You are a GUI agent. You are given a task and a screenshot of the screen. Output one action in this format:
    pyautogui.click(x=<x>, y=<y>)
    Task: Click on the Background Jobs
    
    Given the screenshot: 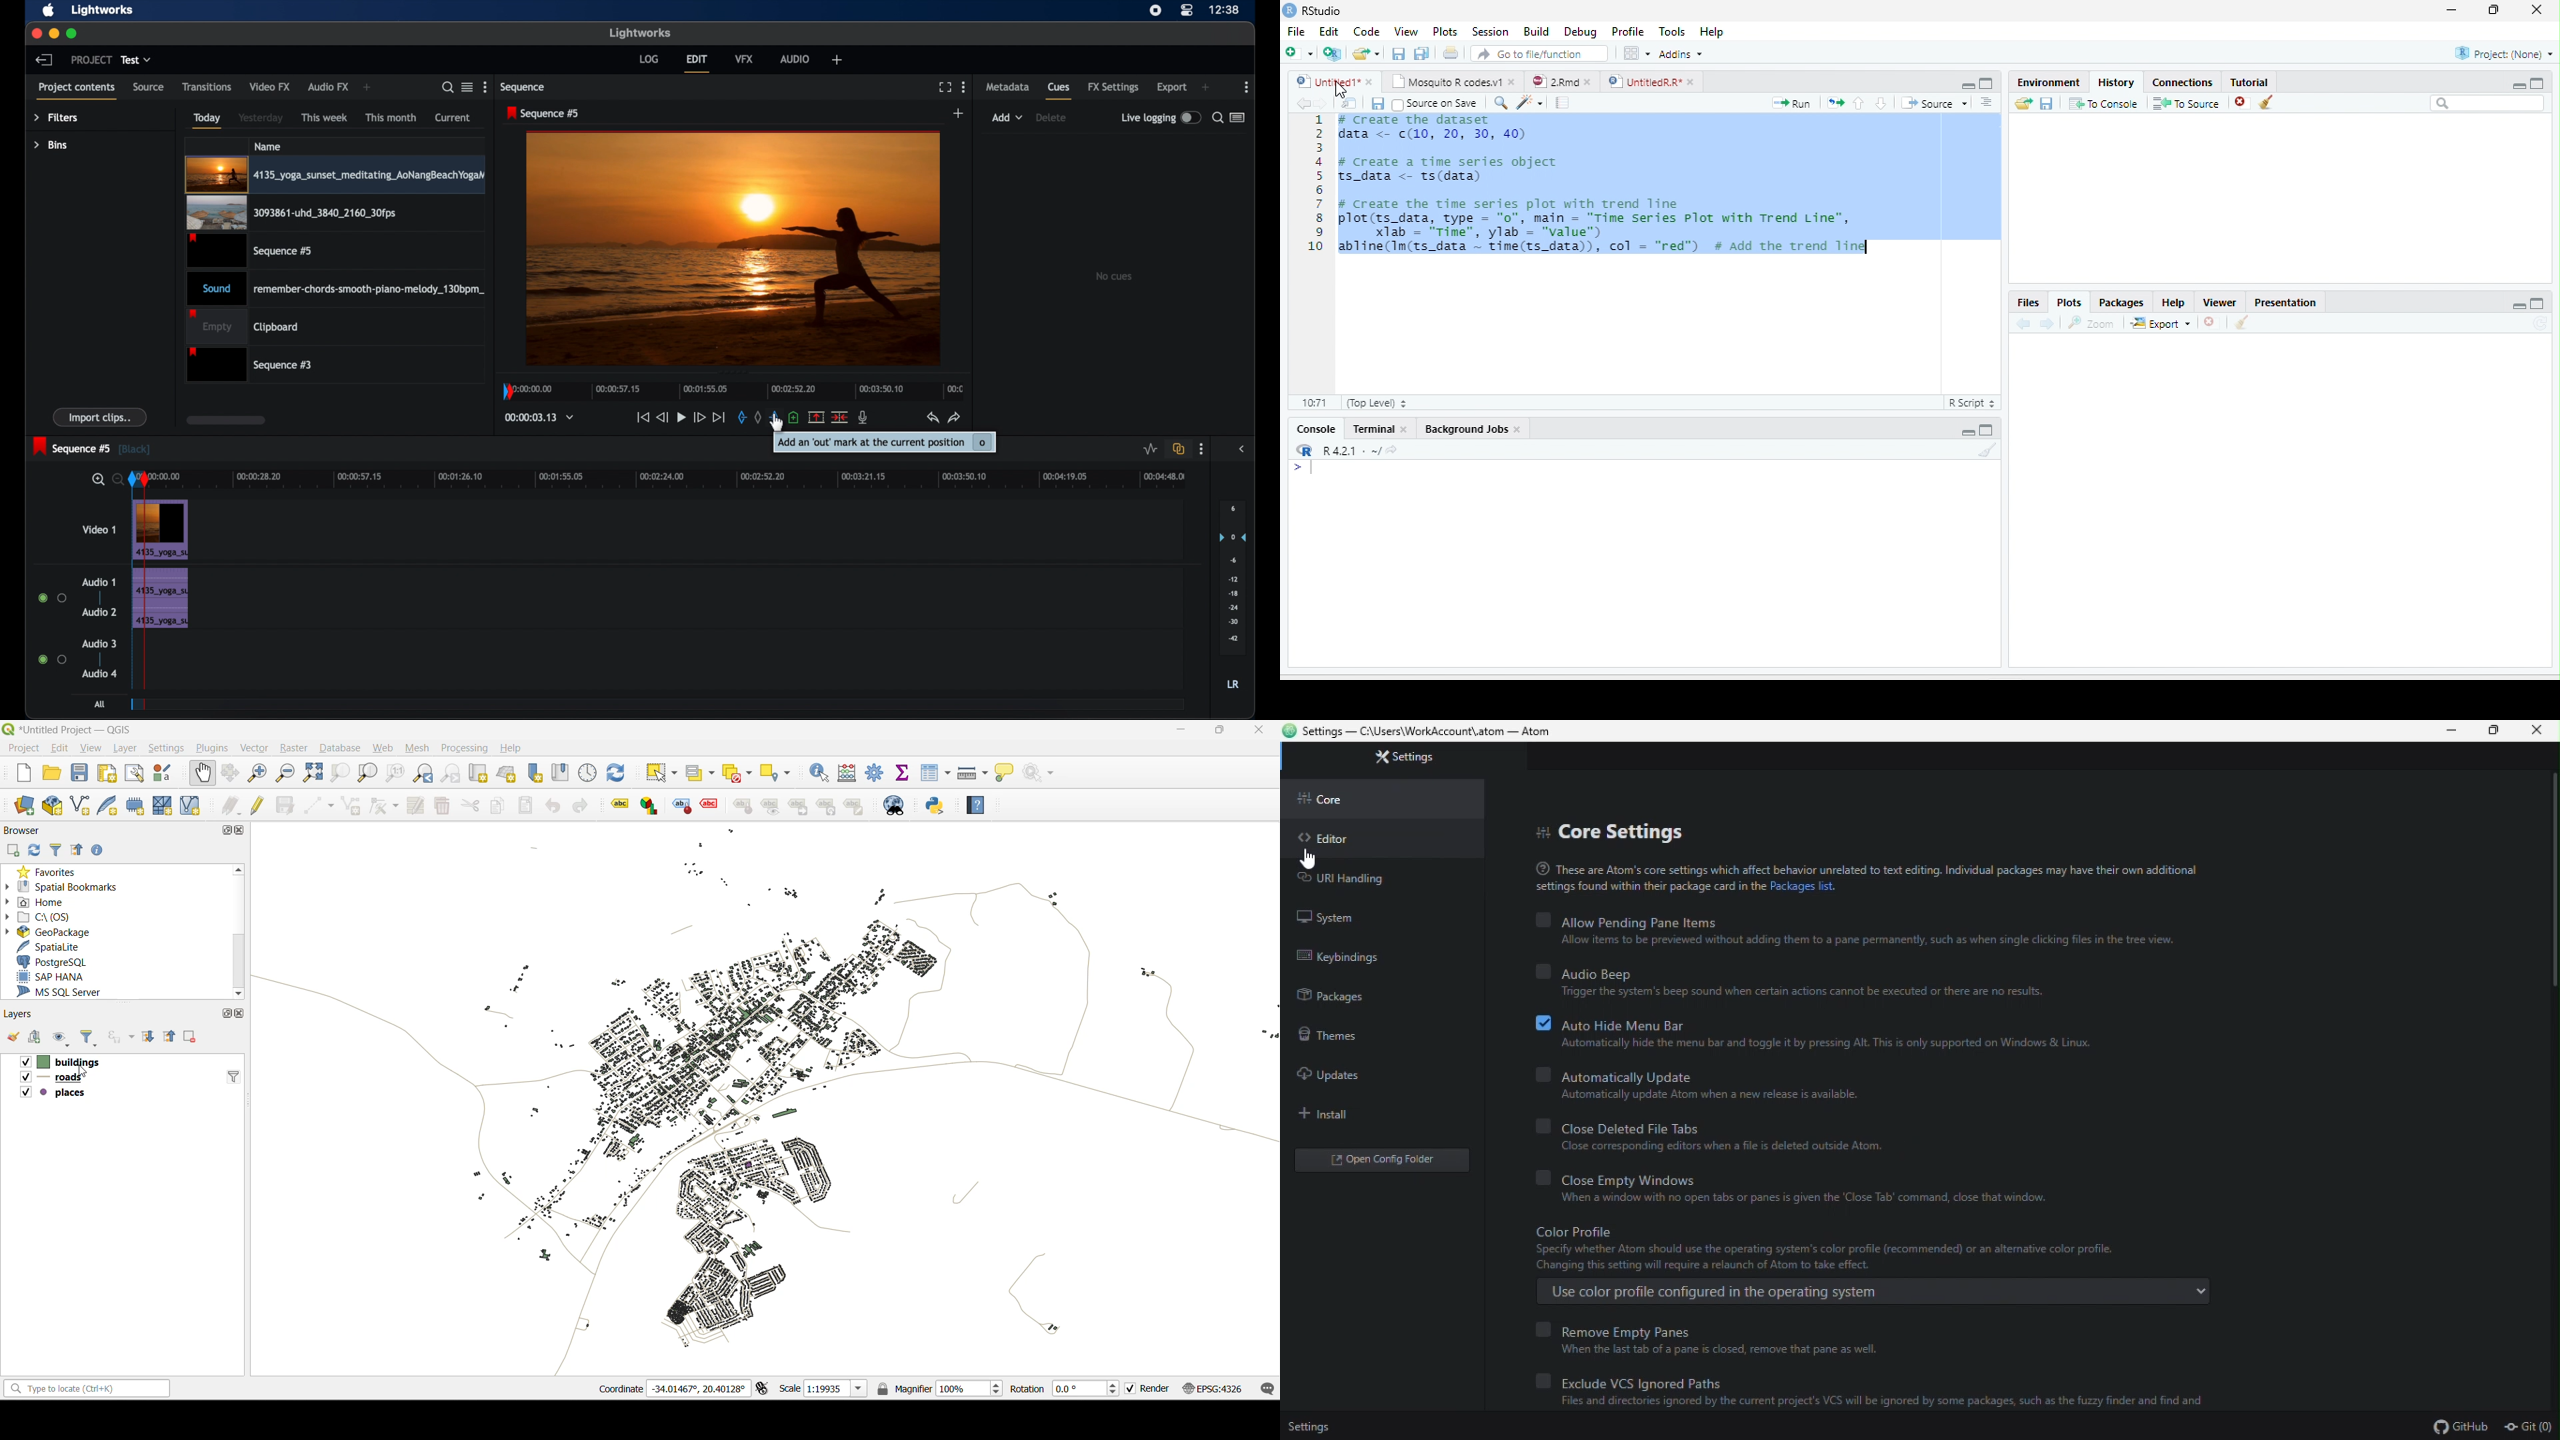 What is the action you would take?
    pyautogui.click(x=1465, y=429)
    